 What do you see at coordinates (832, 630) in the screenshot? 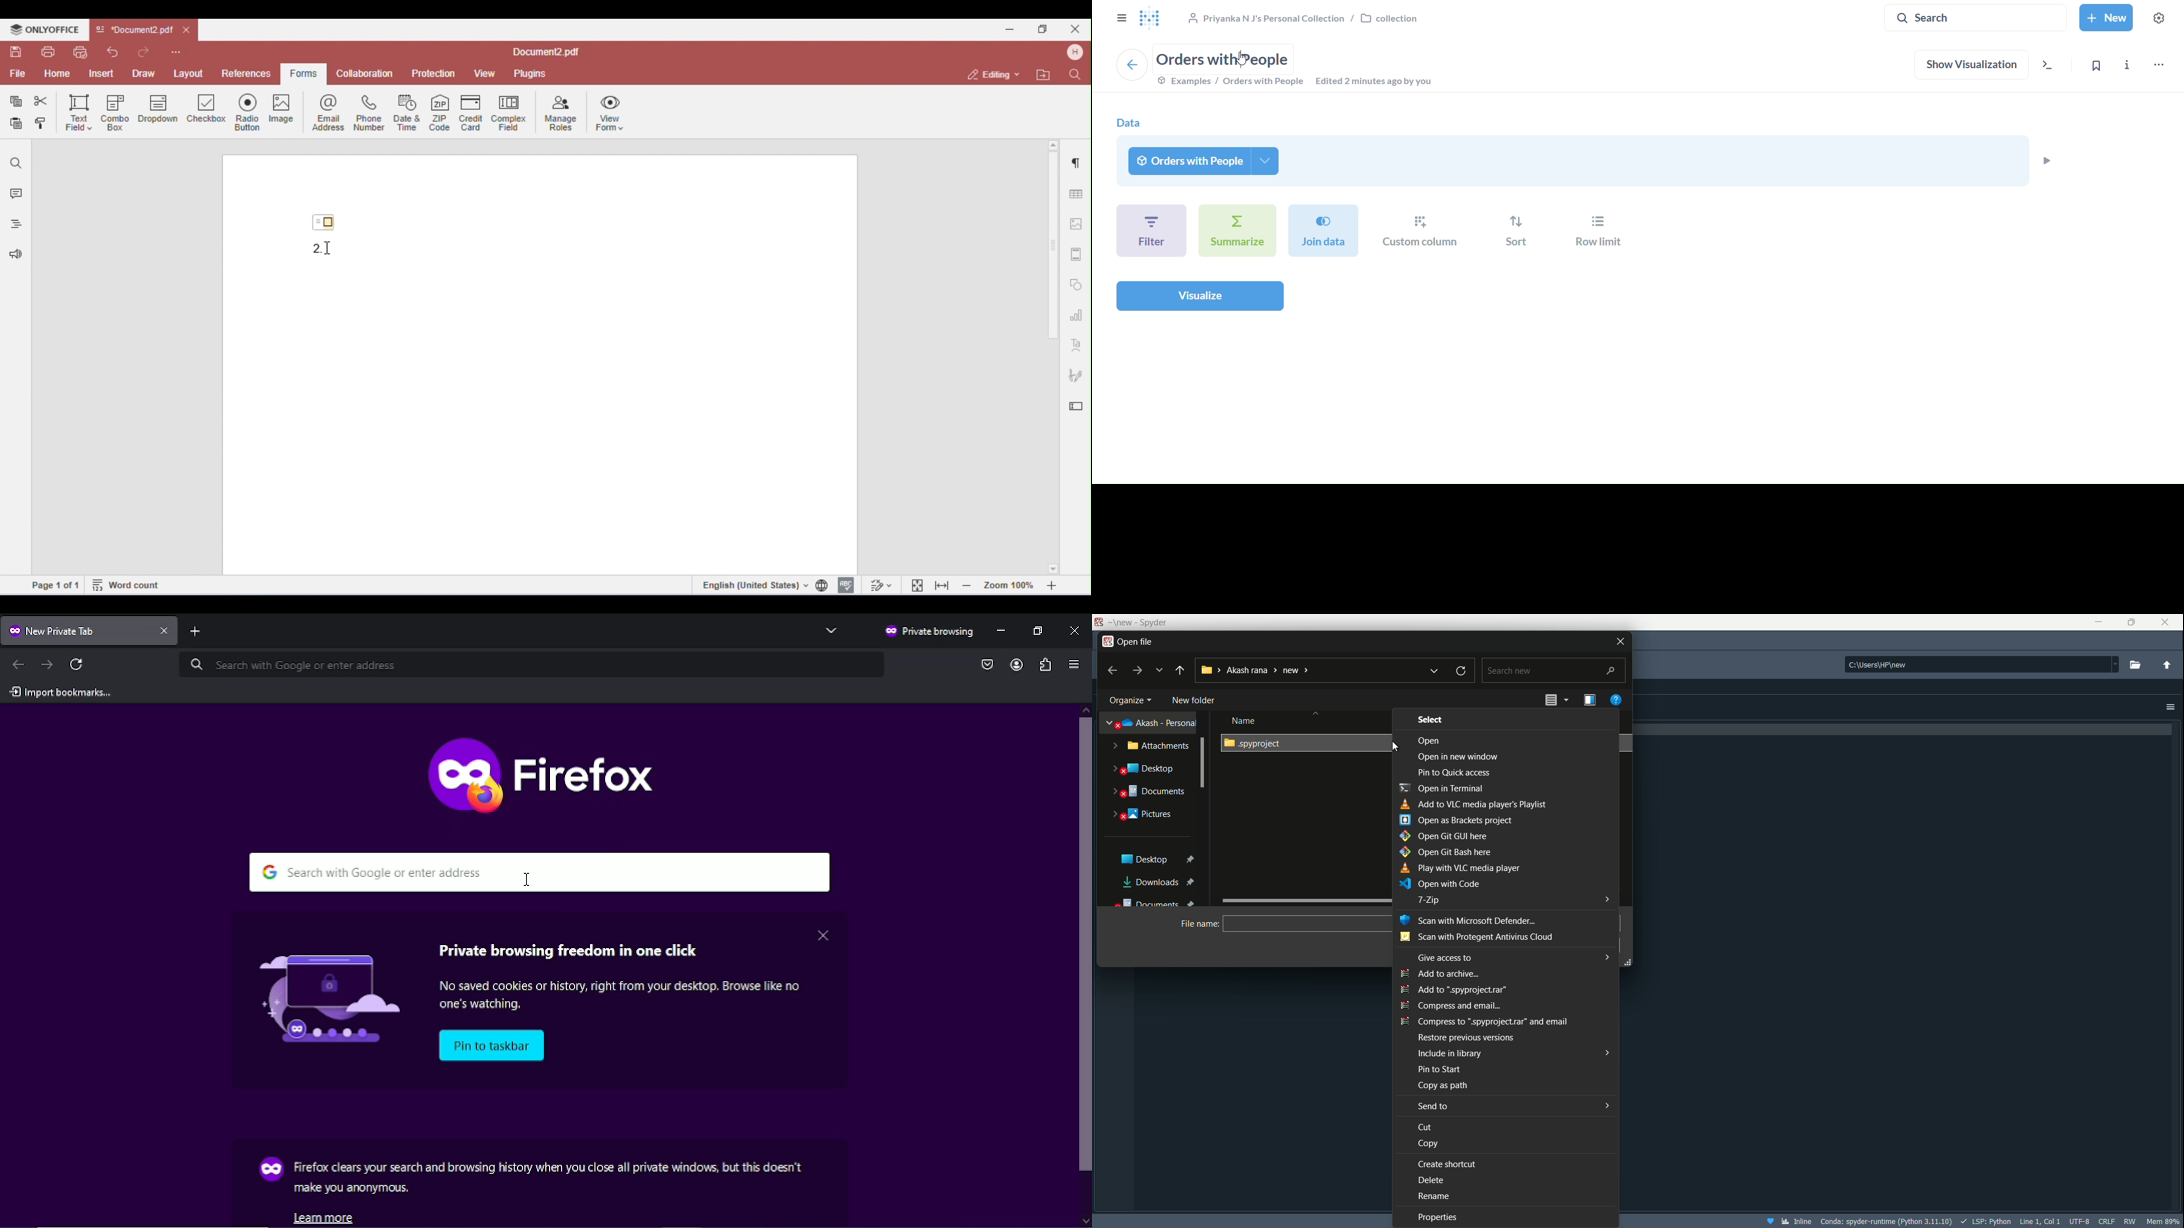
I see `list all tabs` at bounding box center [832, 630].